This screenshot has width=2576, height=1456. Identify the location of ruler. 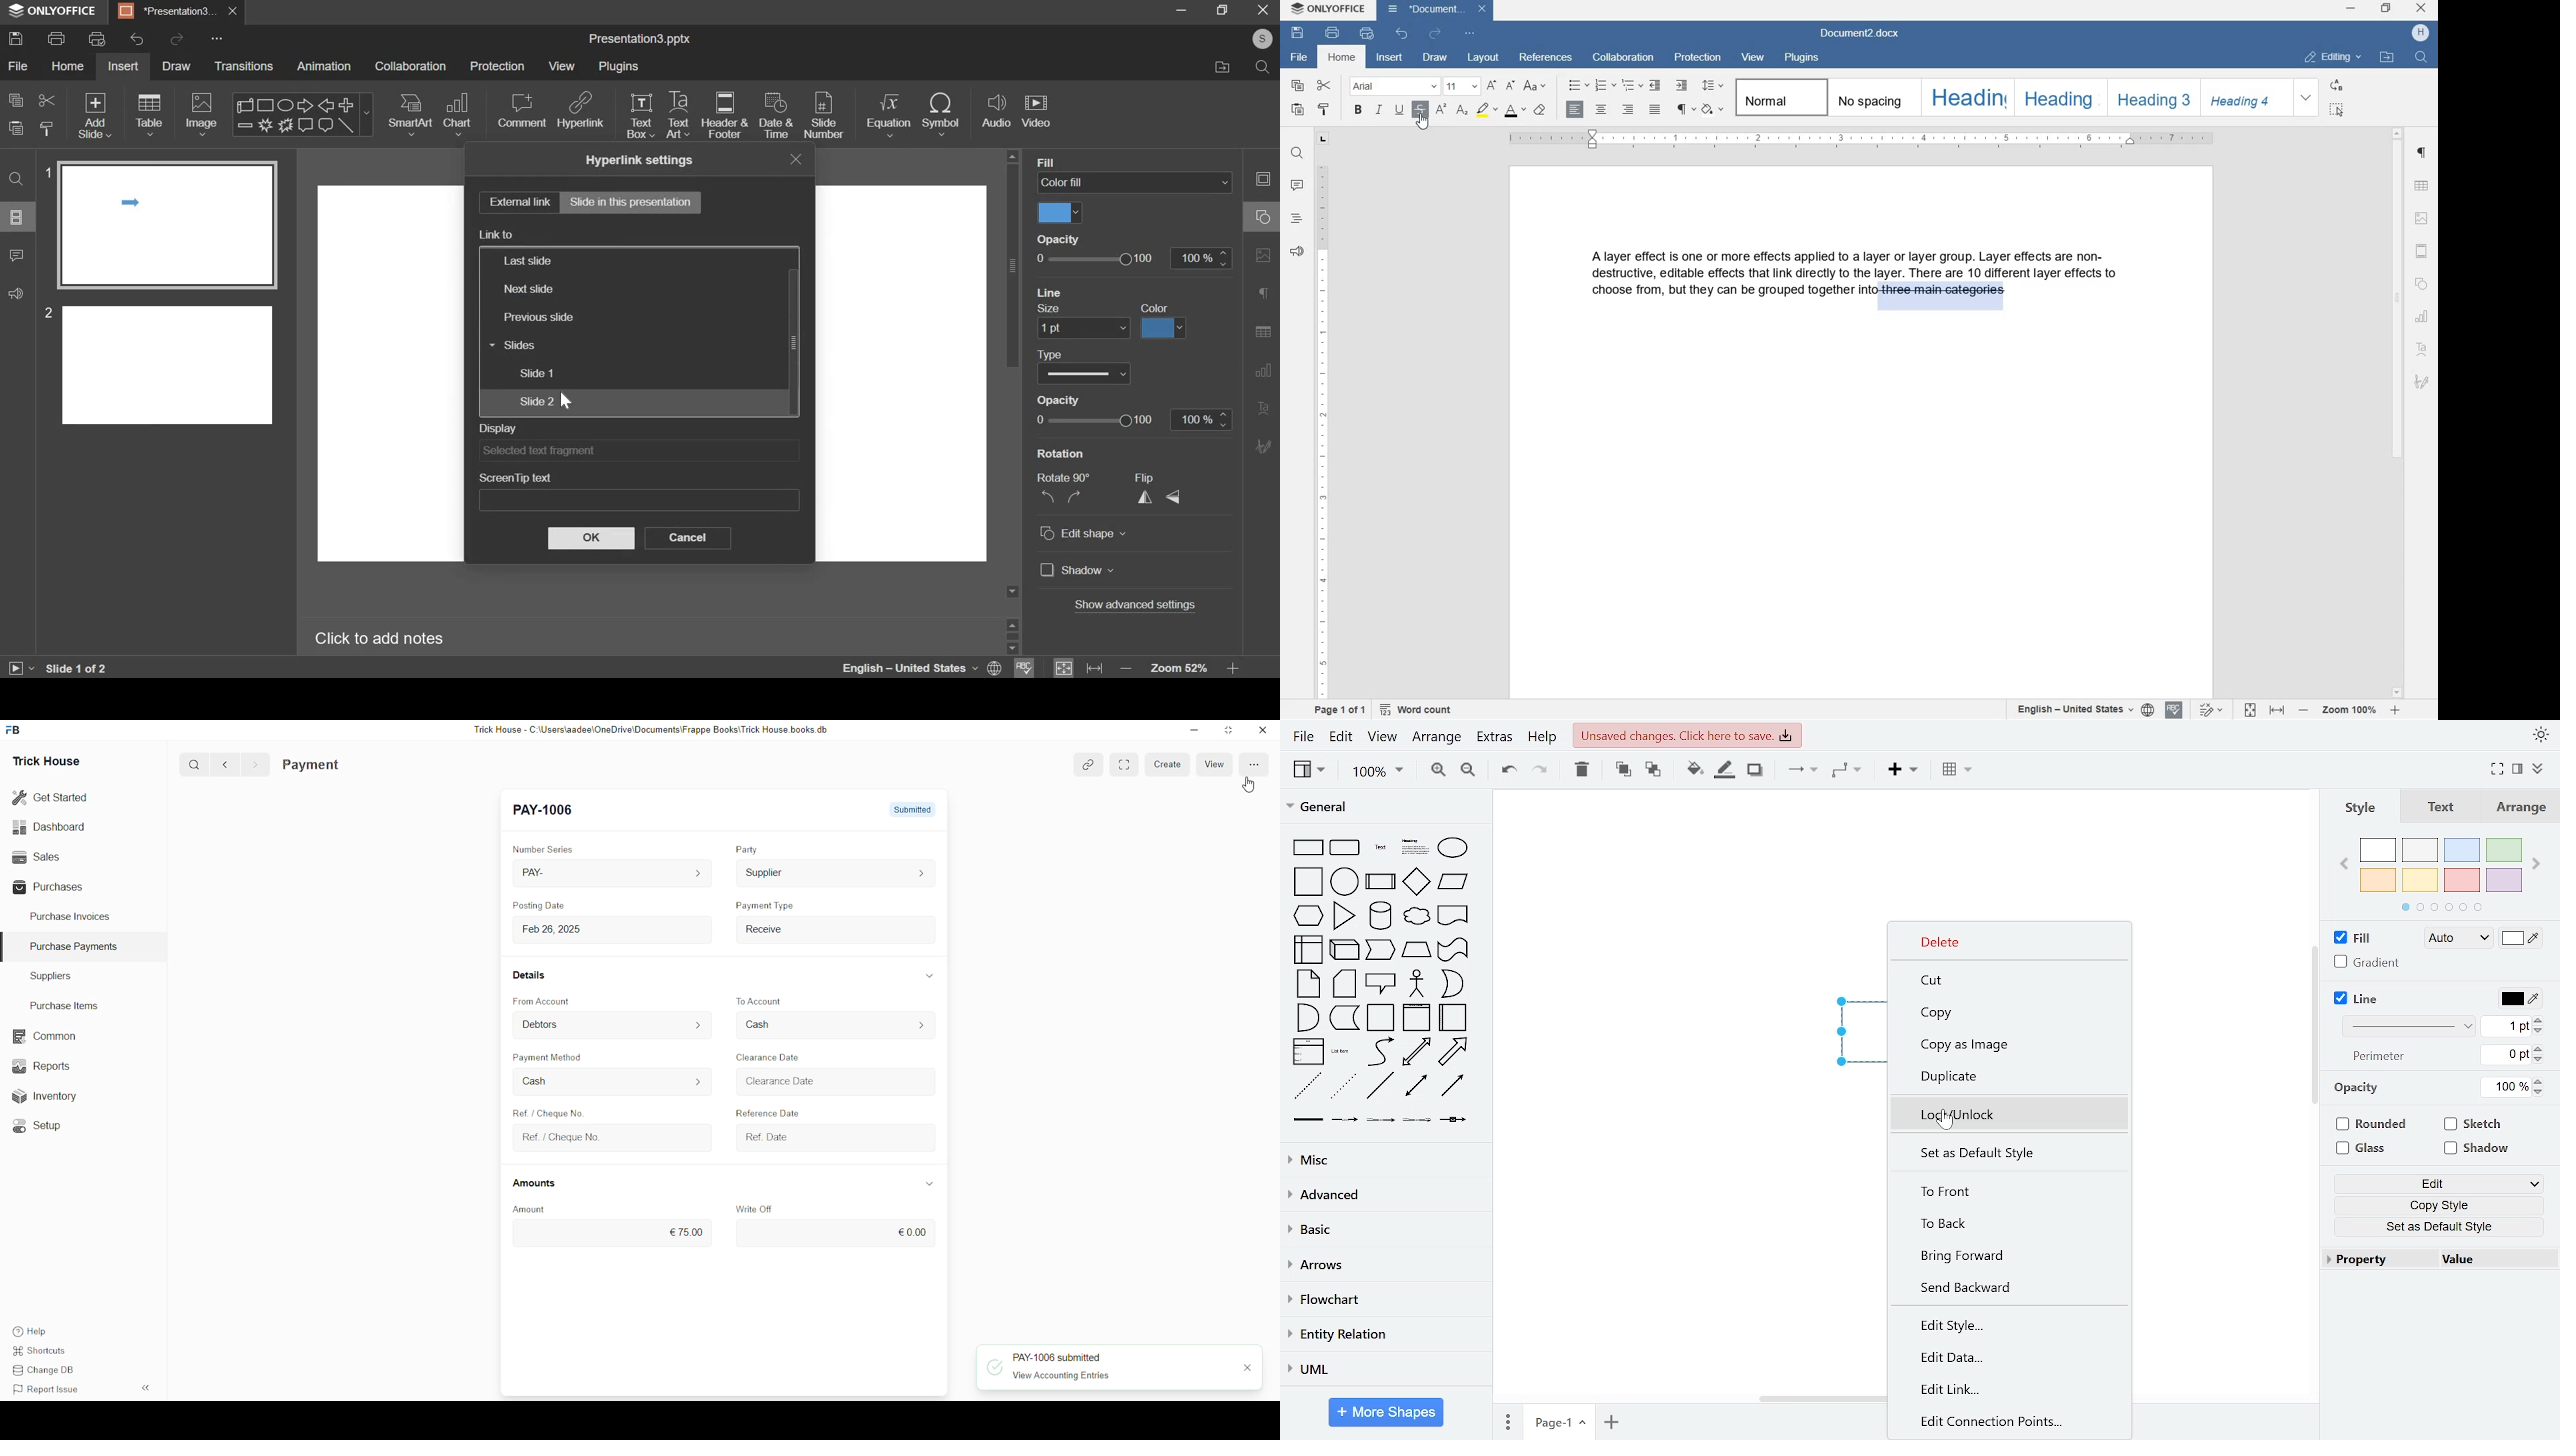
(1323, 432).